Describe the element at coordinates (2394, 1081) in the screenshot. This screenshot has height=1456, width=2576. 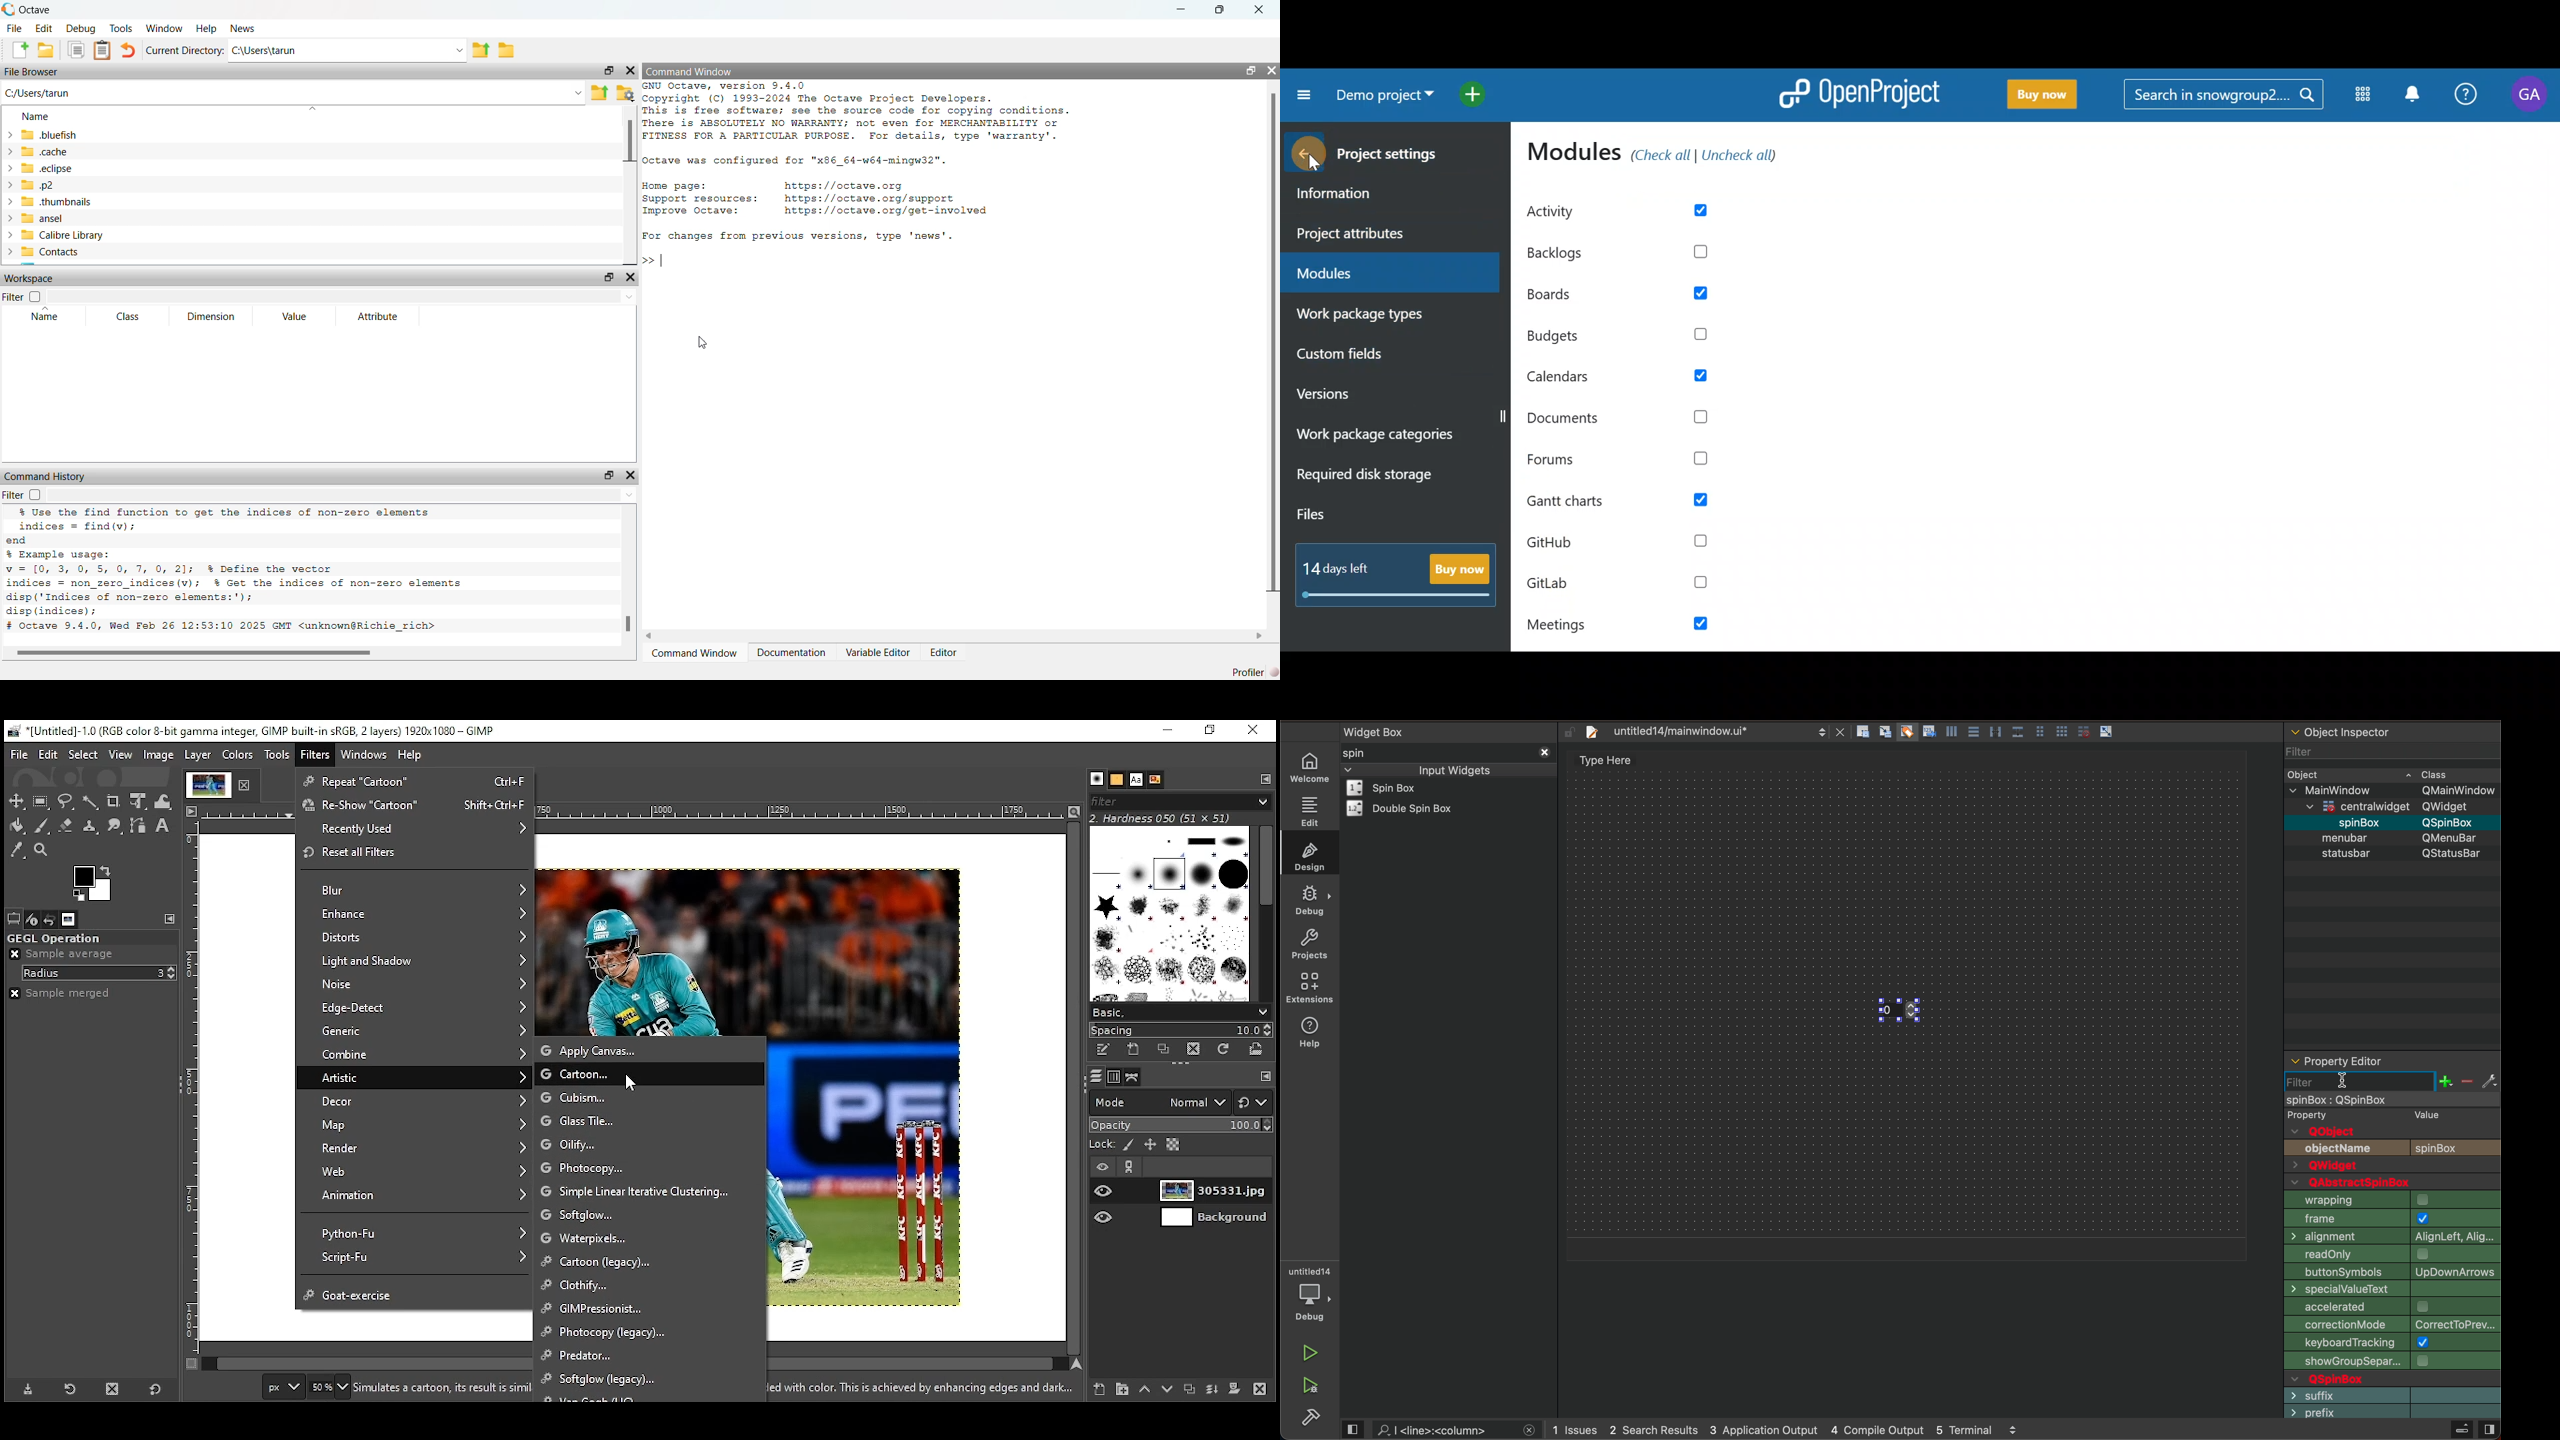
I see `before typing` at that location.